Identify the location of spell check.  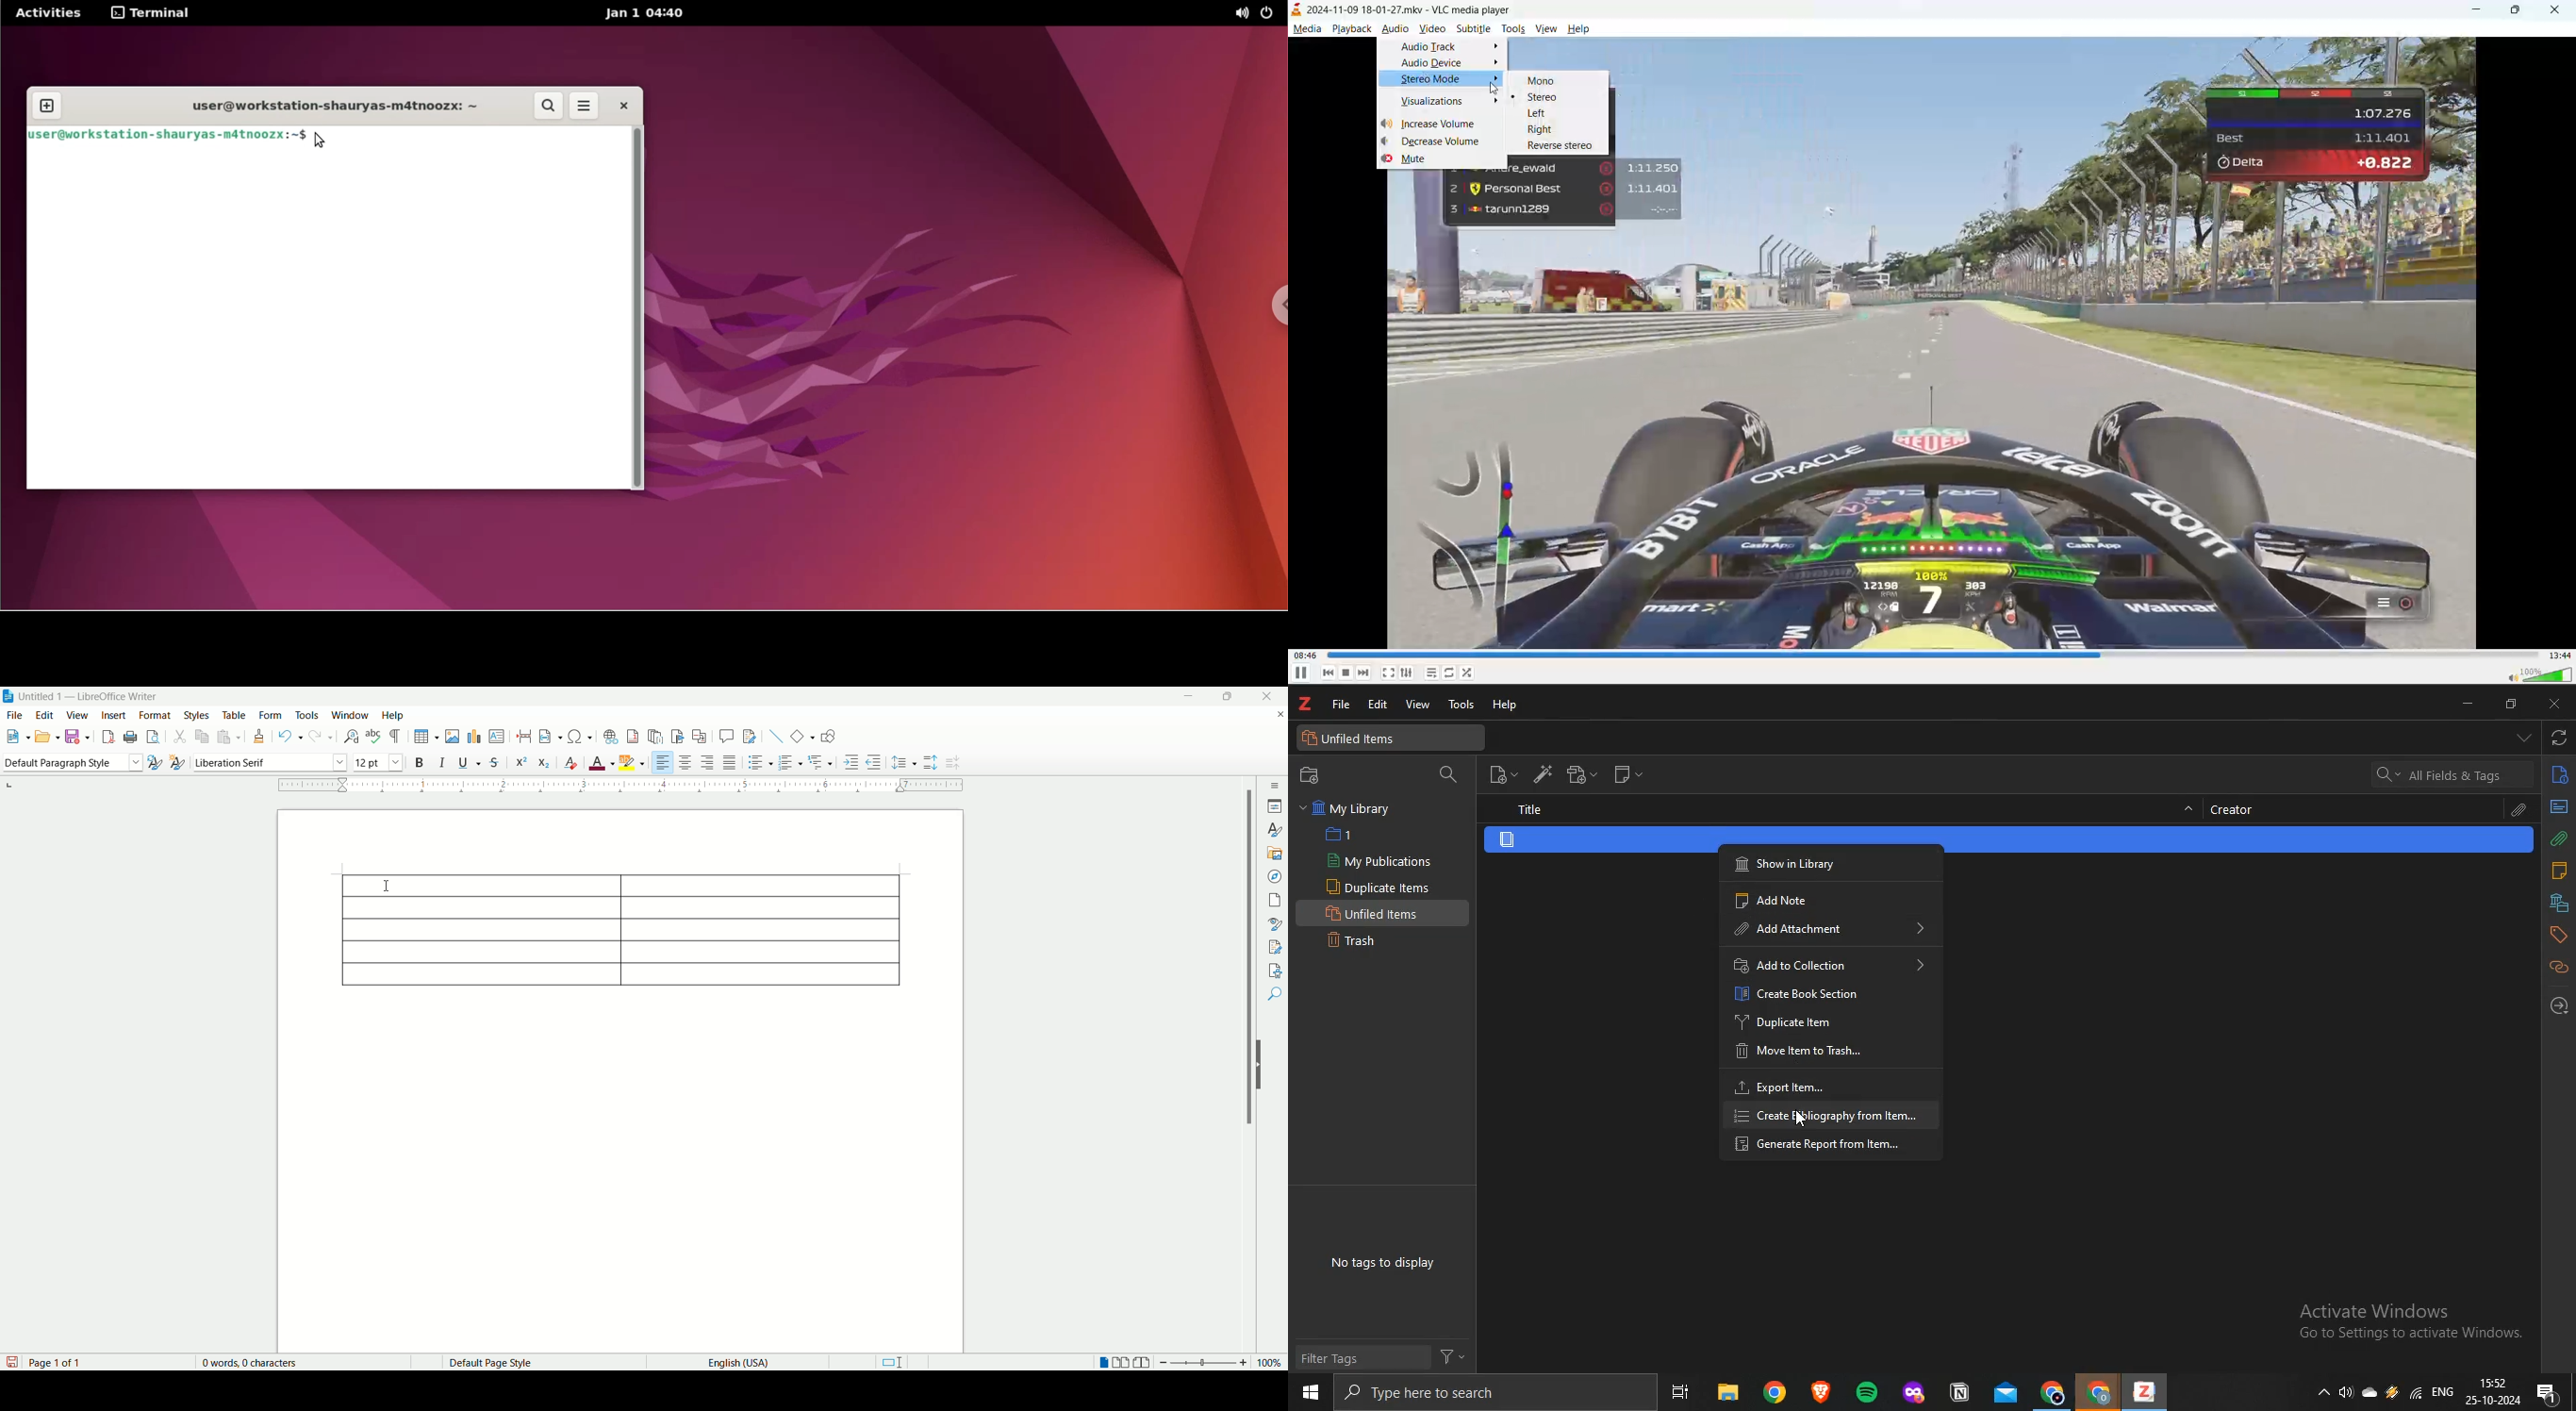
(374, 736).